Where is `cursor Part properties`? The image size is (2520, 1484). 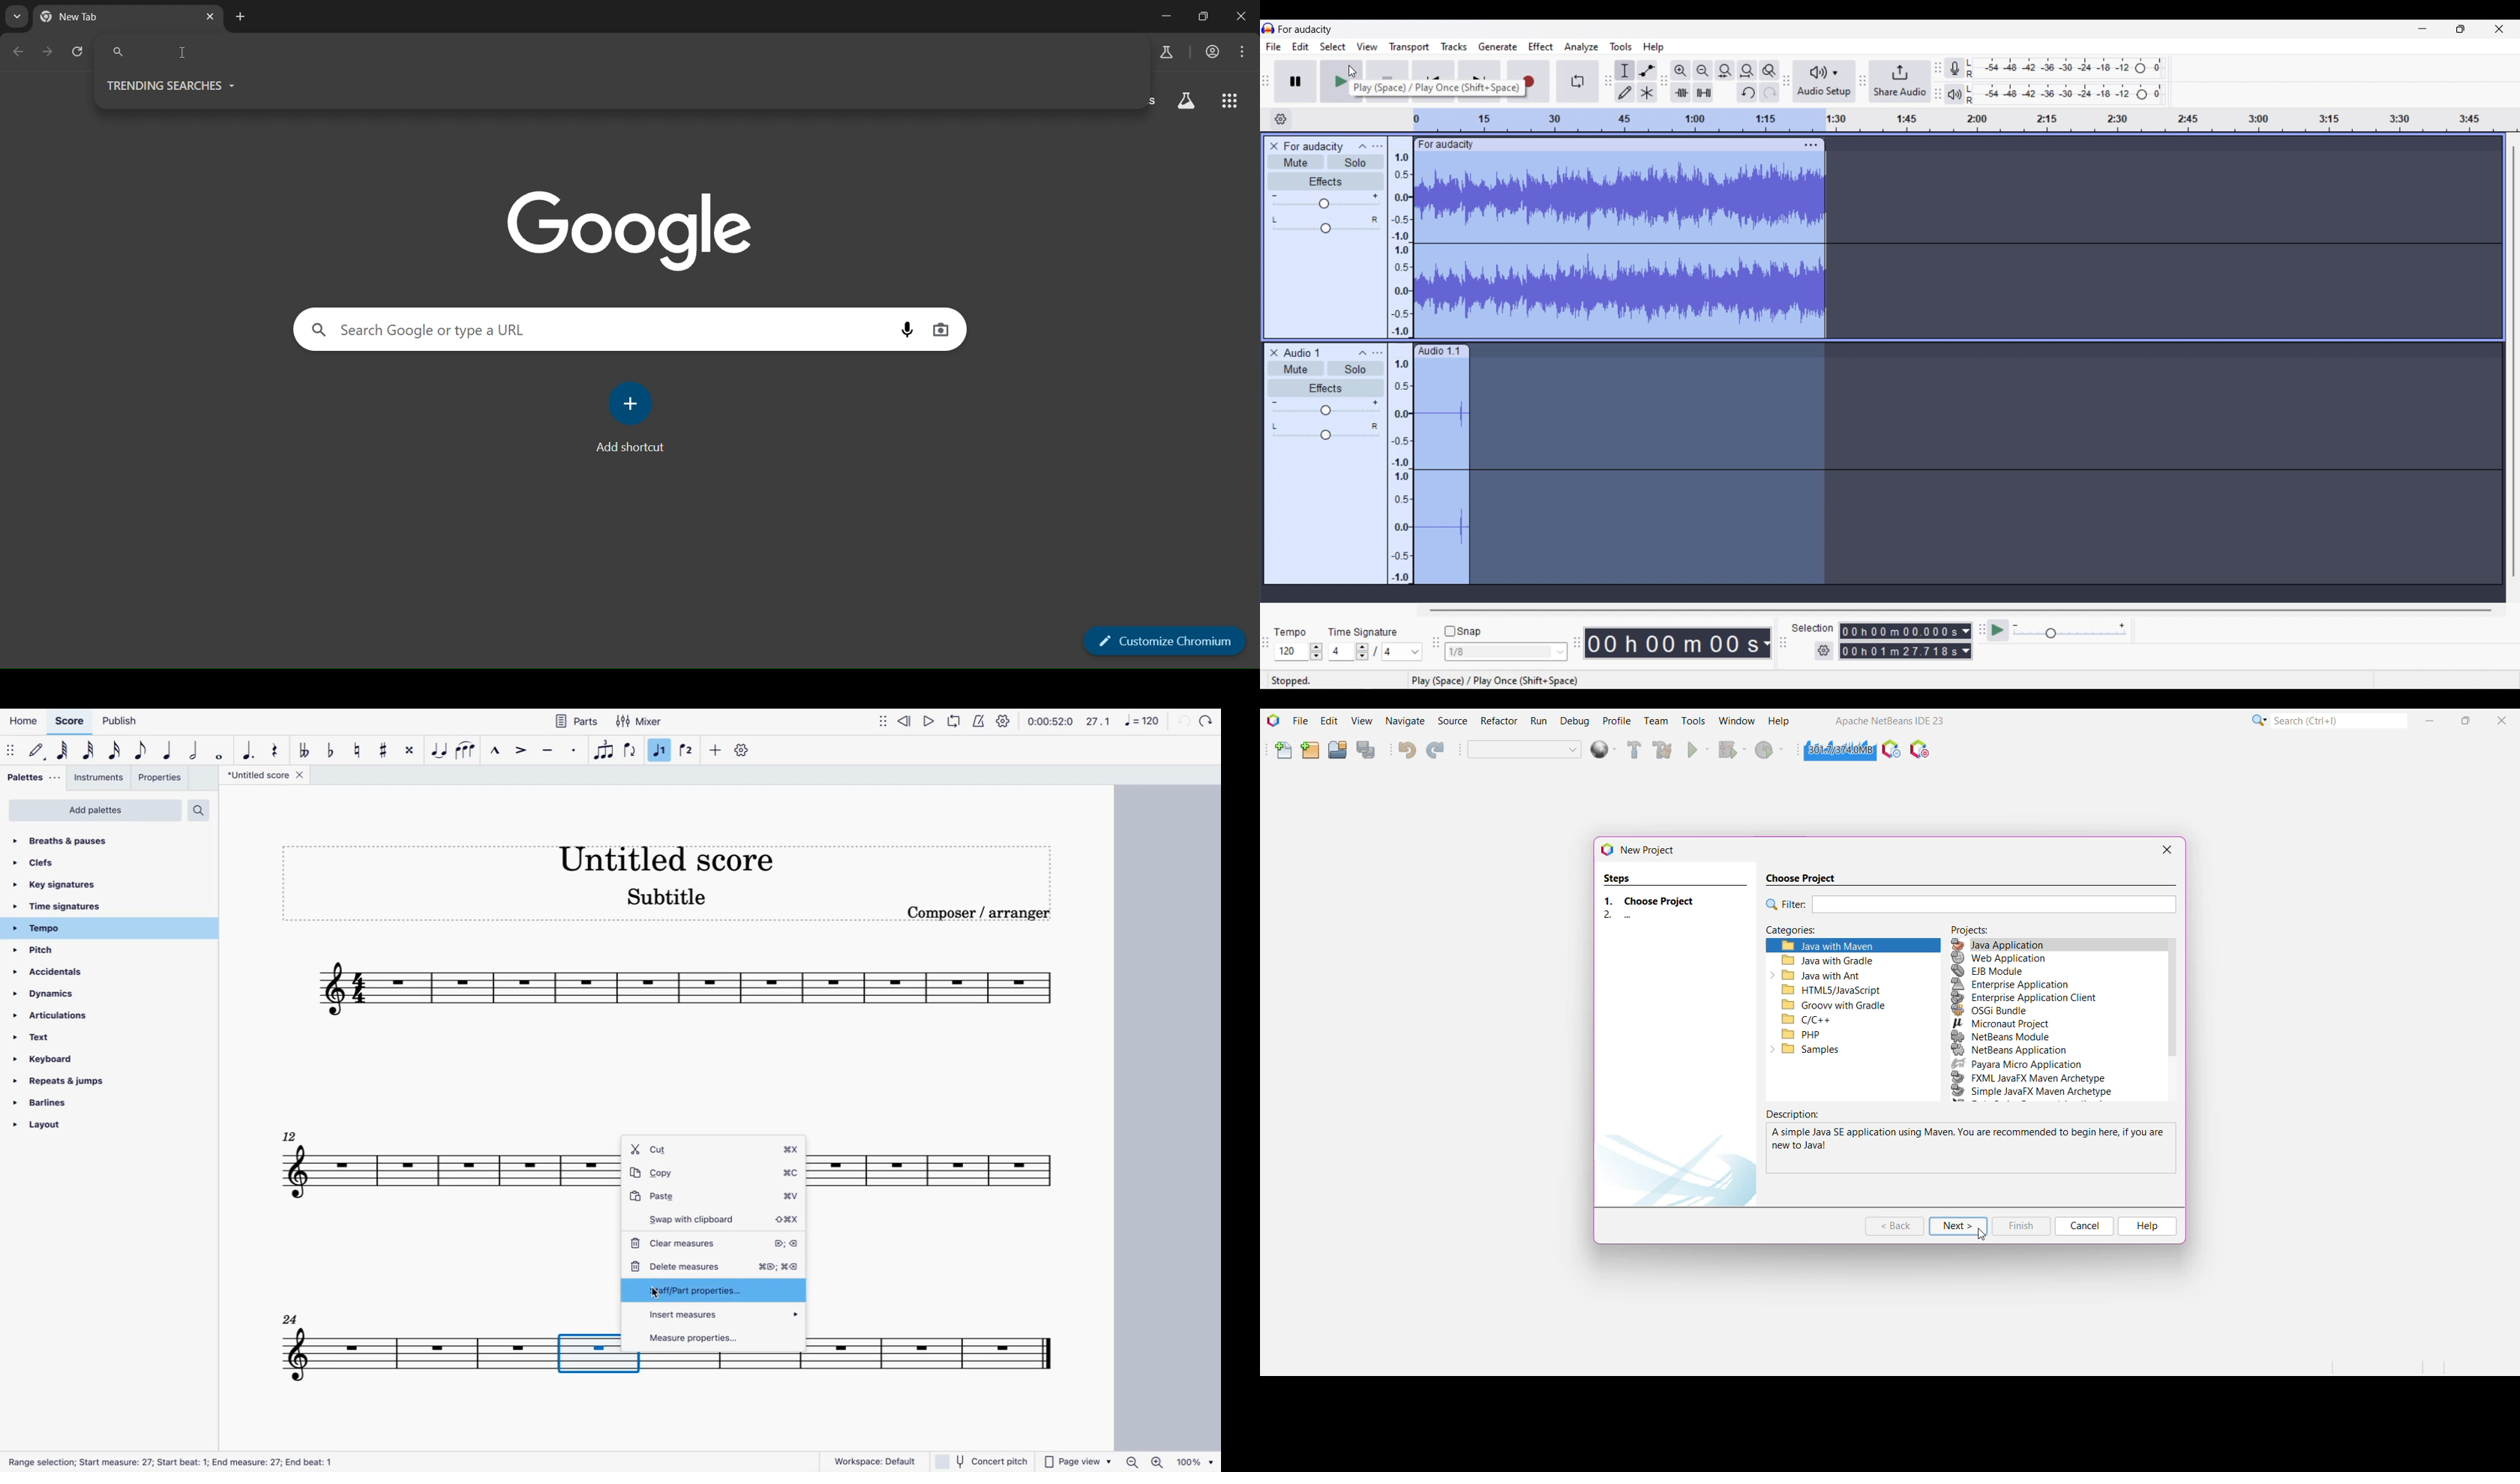
cursor Part properties is located at coordinates (656, 1291).